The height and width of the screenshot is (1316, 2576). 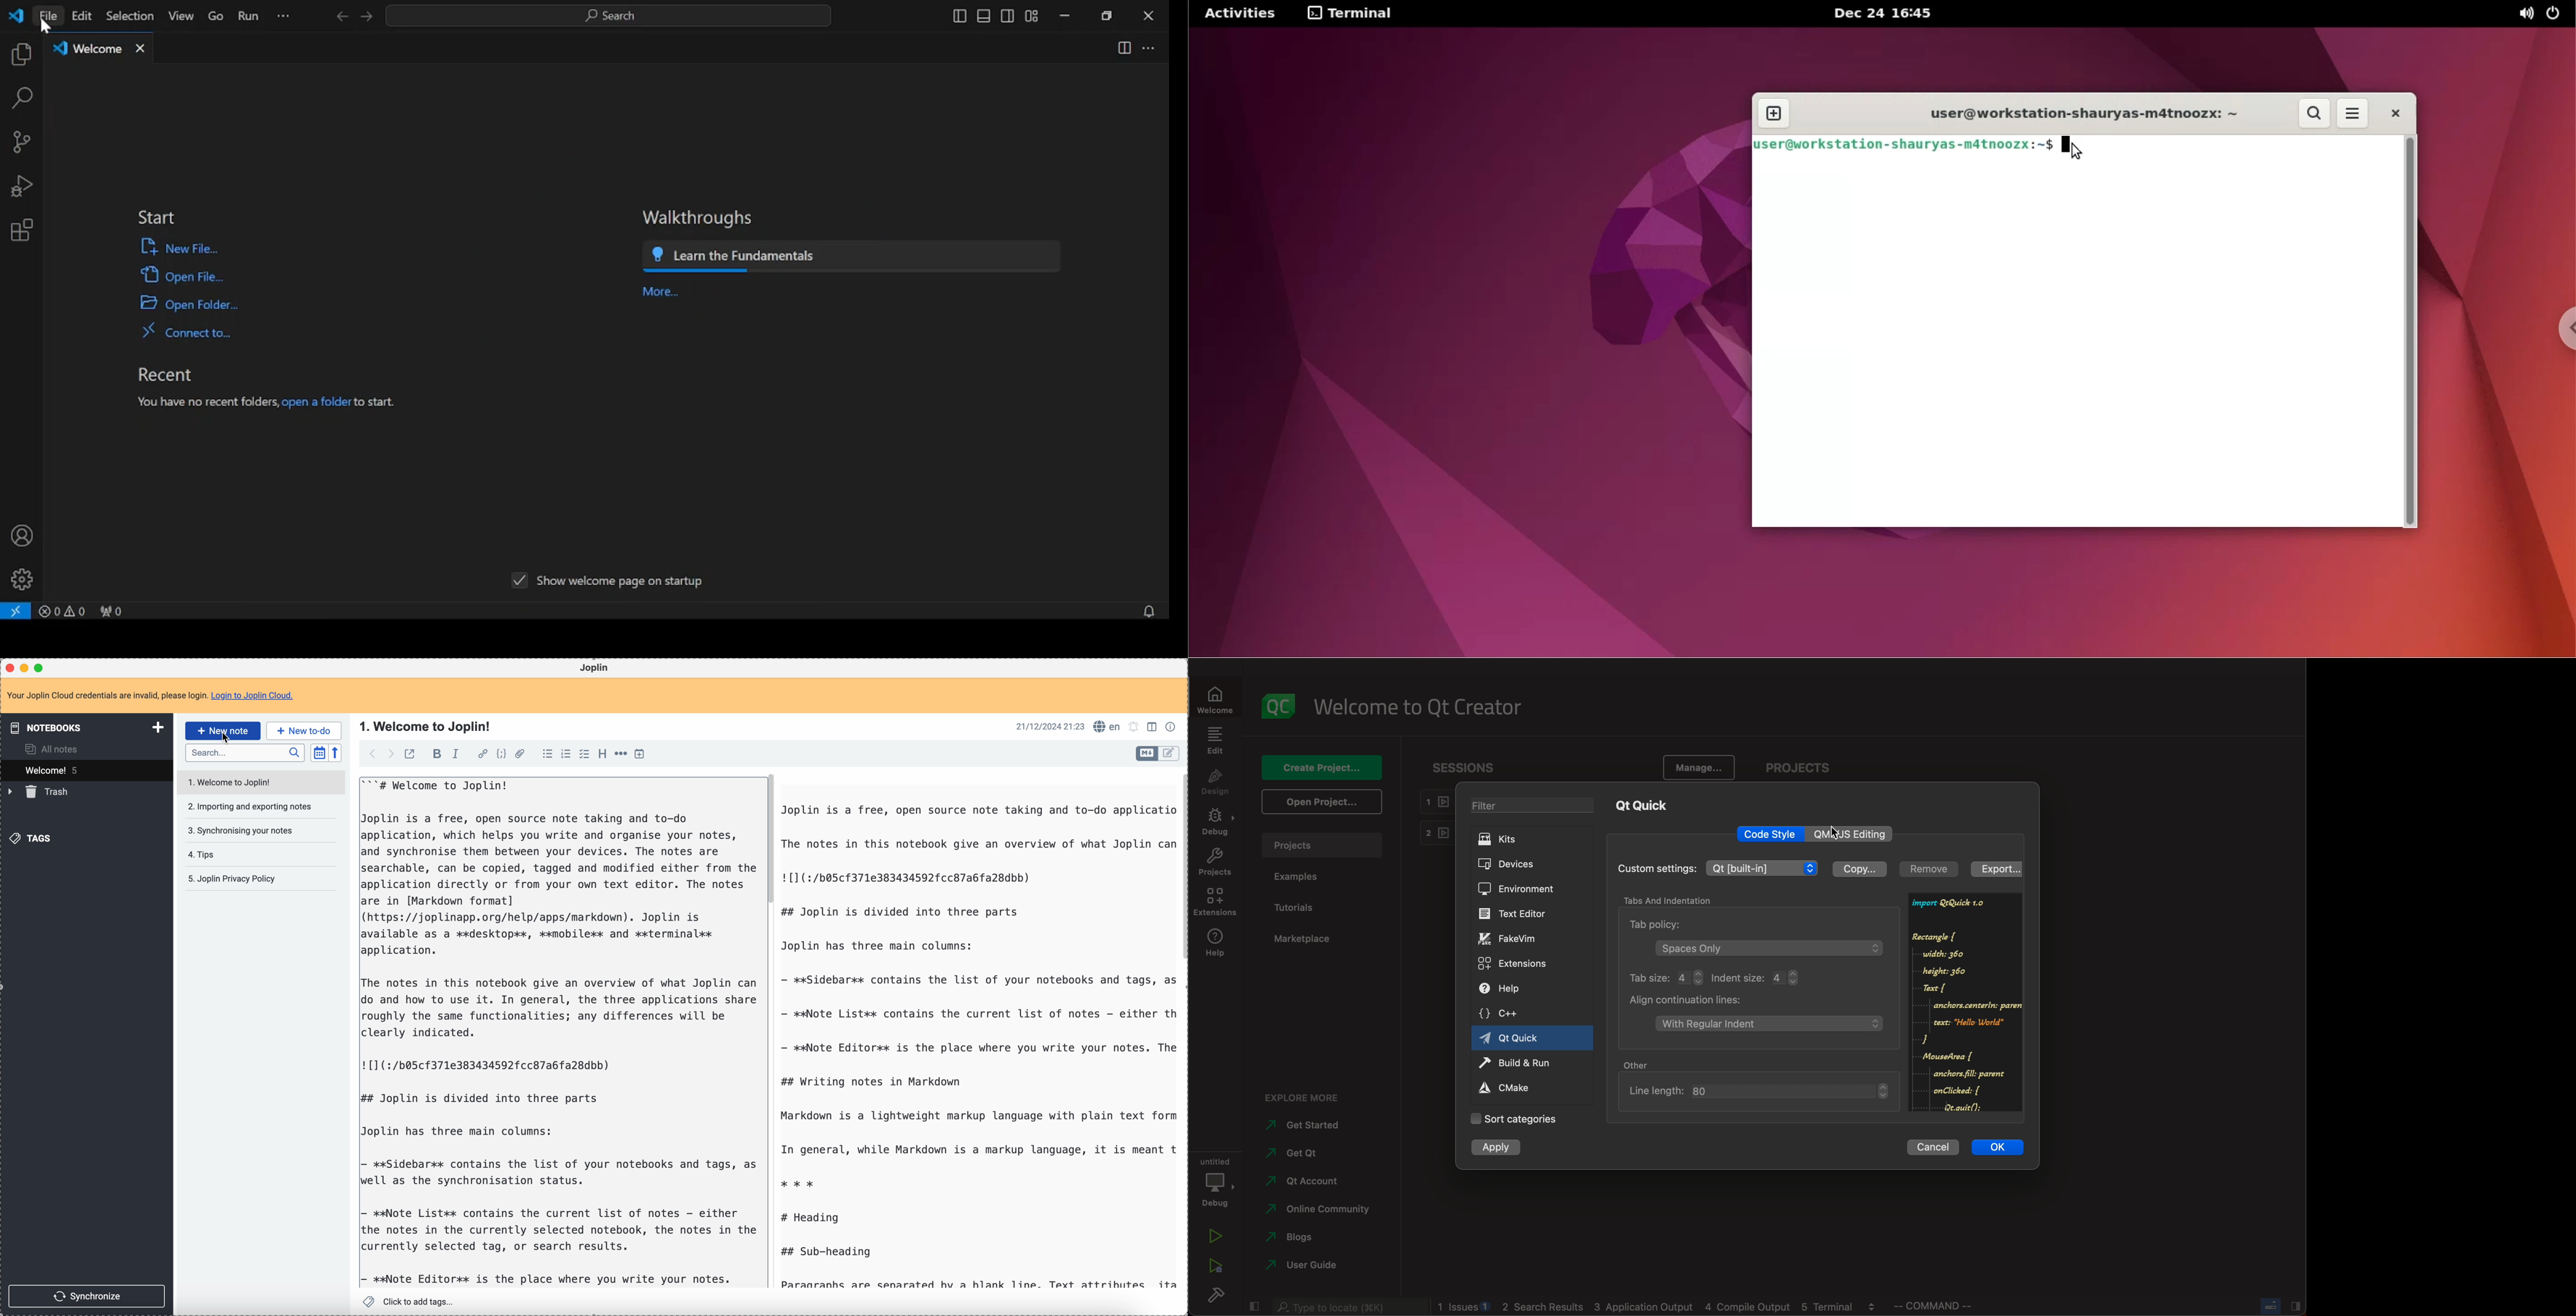 What do you see at coordinates (437, 755) in the screenshot?
I see `bold` at bounding box center [437, 755].